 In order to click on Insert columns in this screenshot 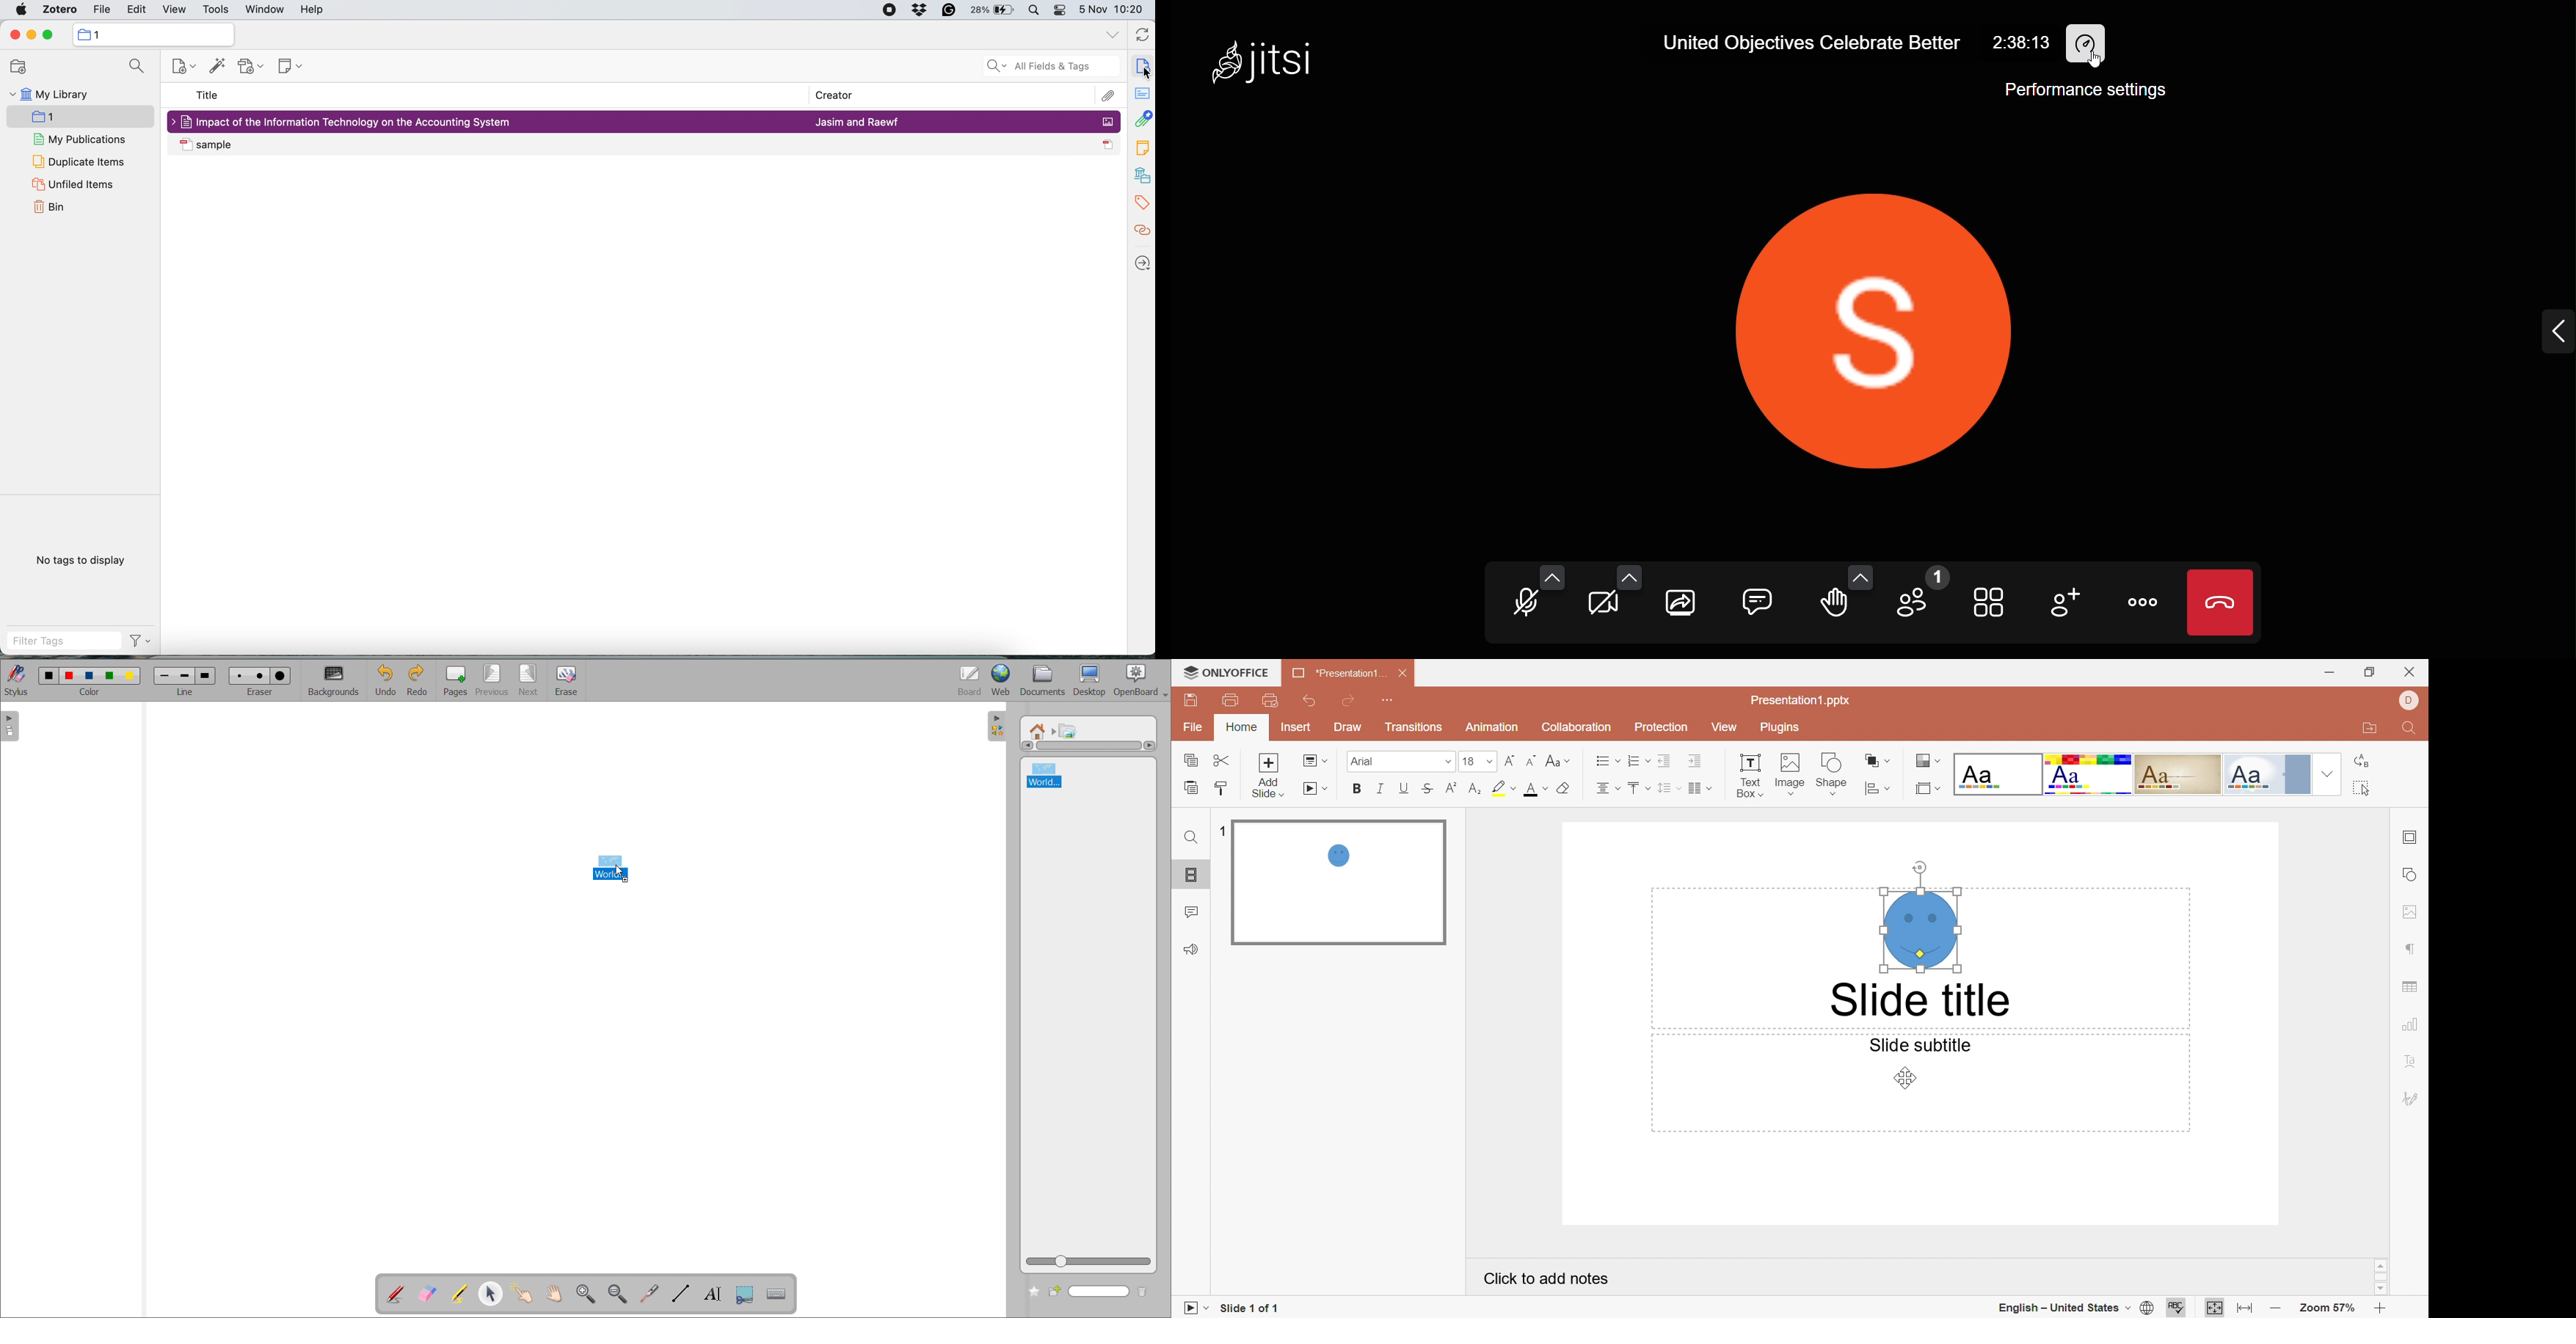, I will do `click(1701, 788)`.